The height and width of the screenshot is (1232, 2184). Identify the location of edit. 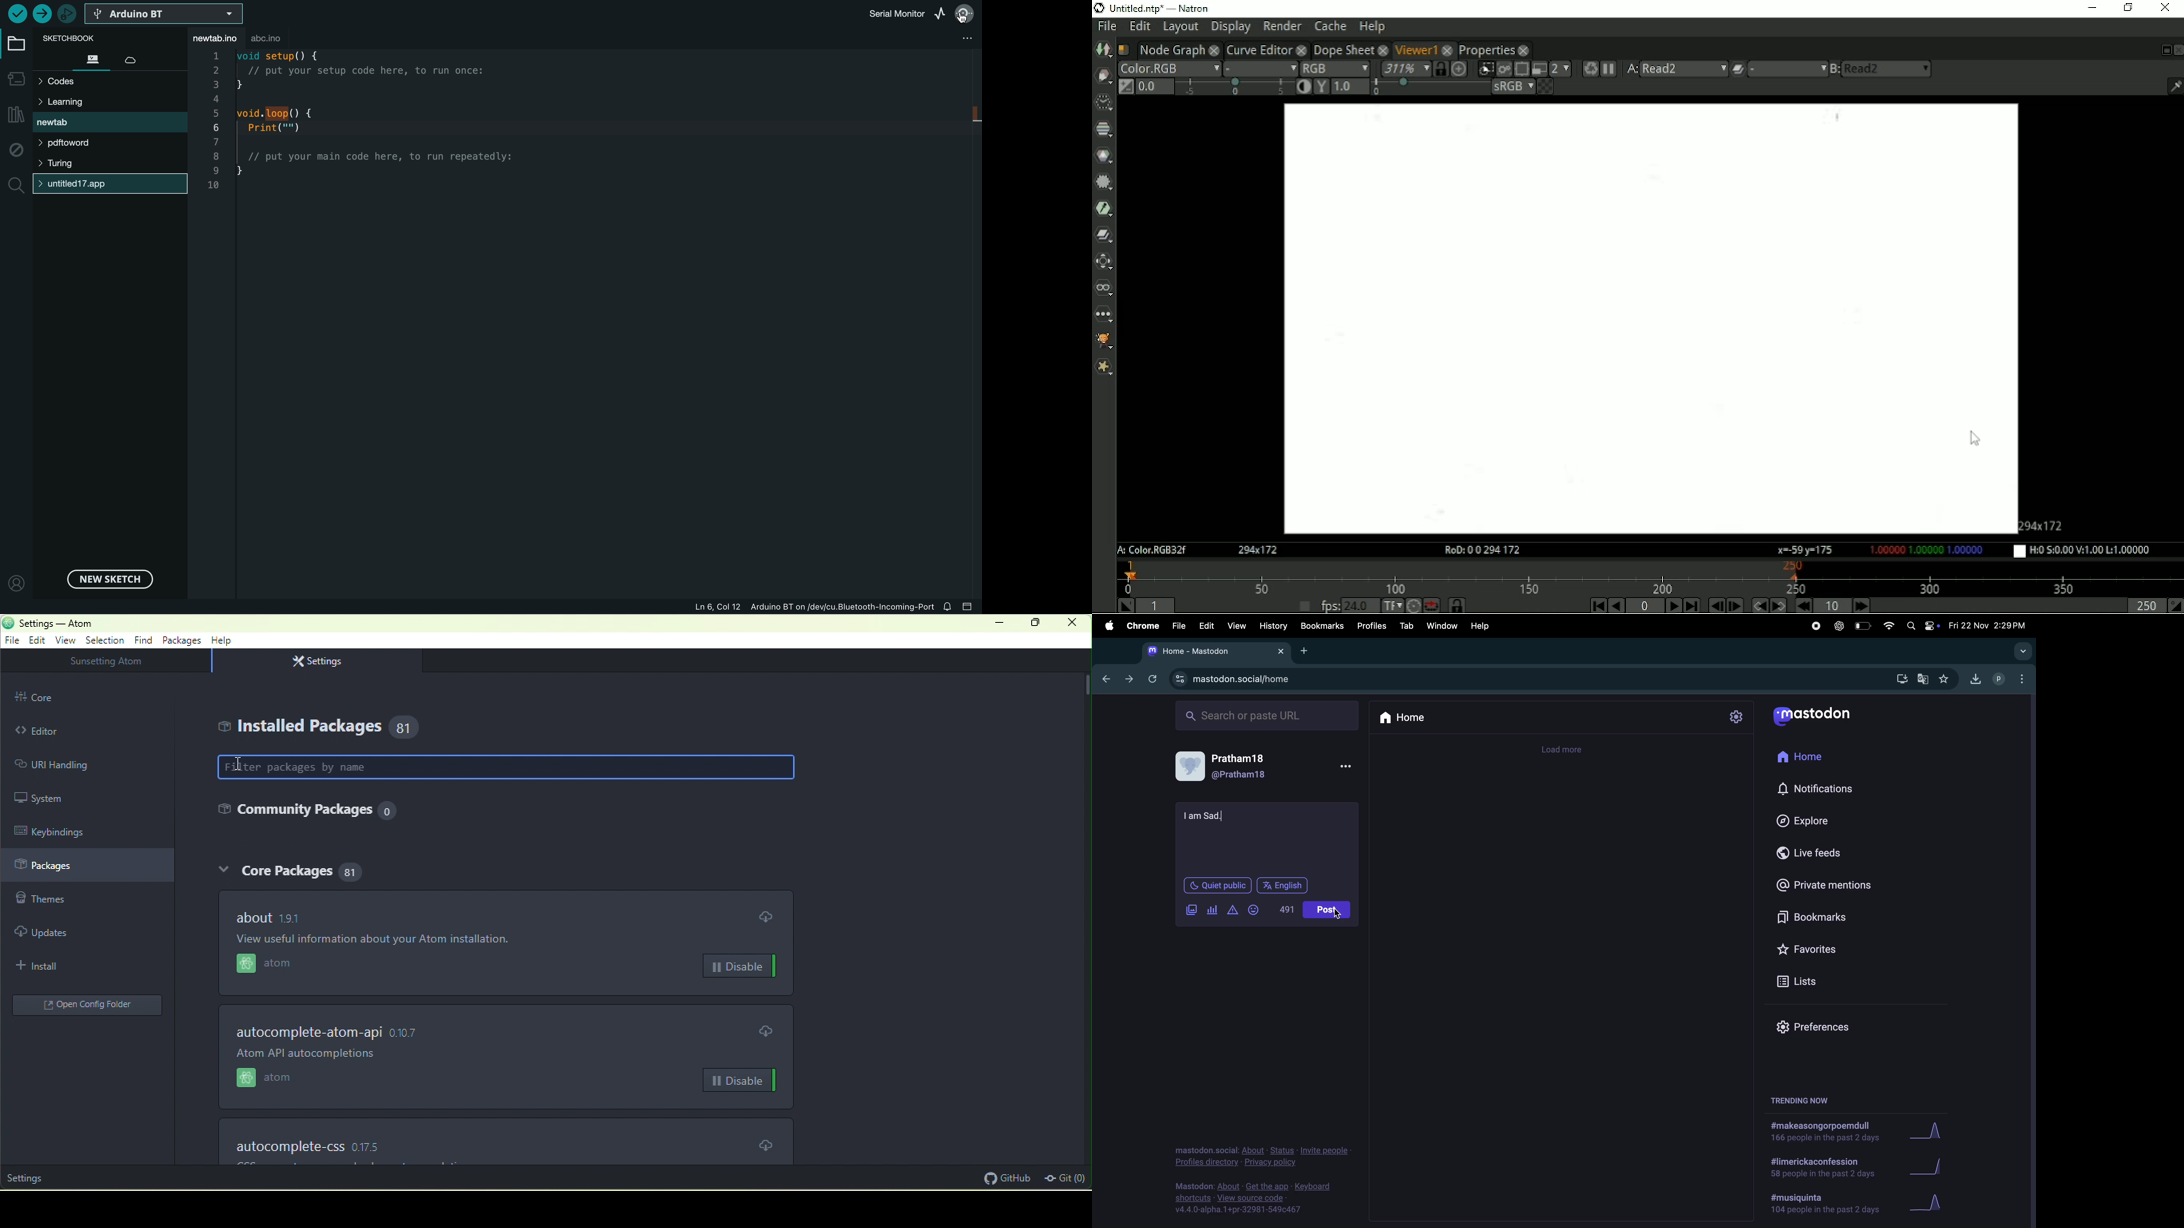
(40, 641).